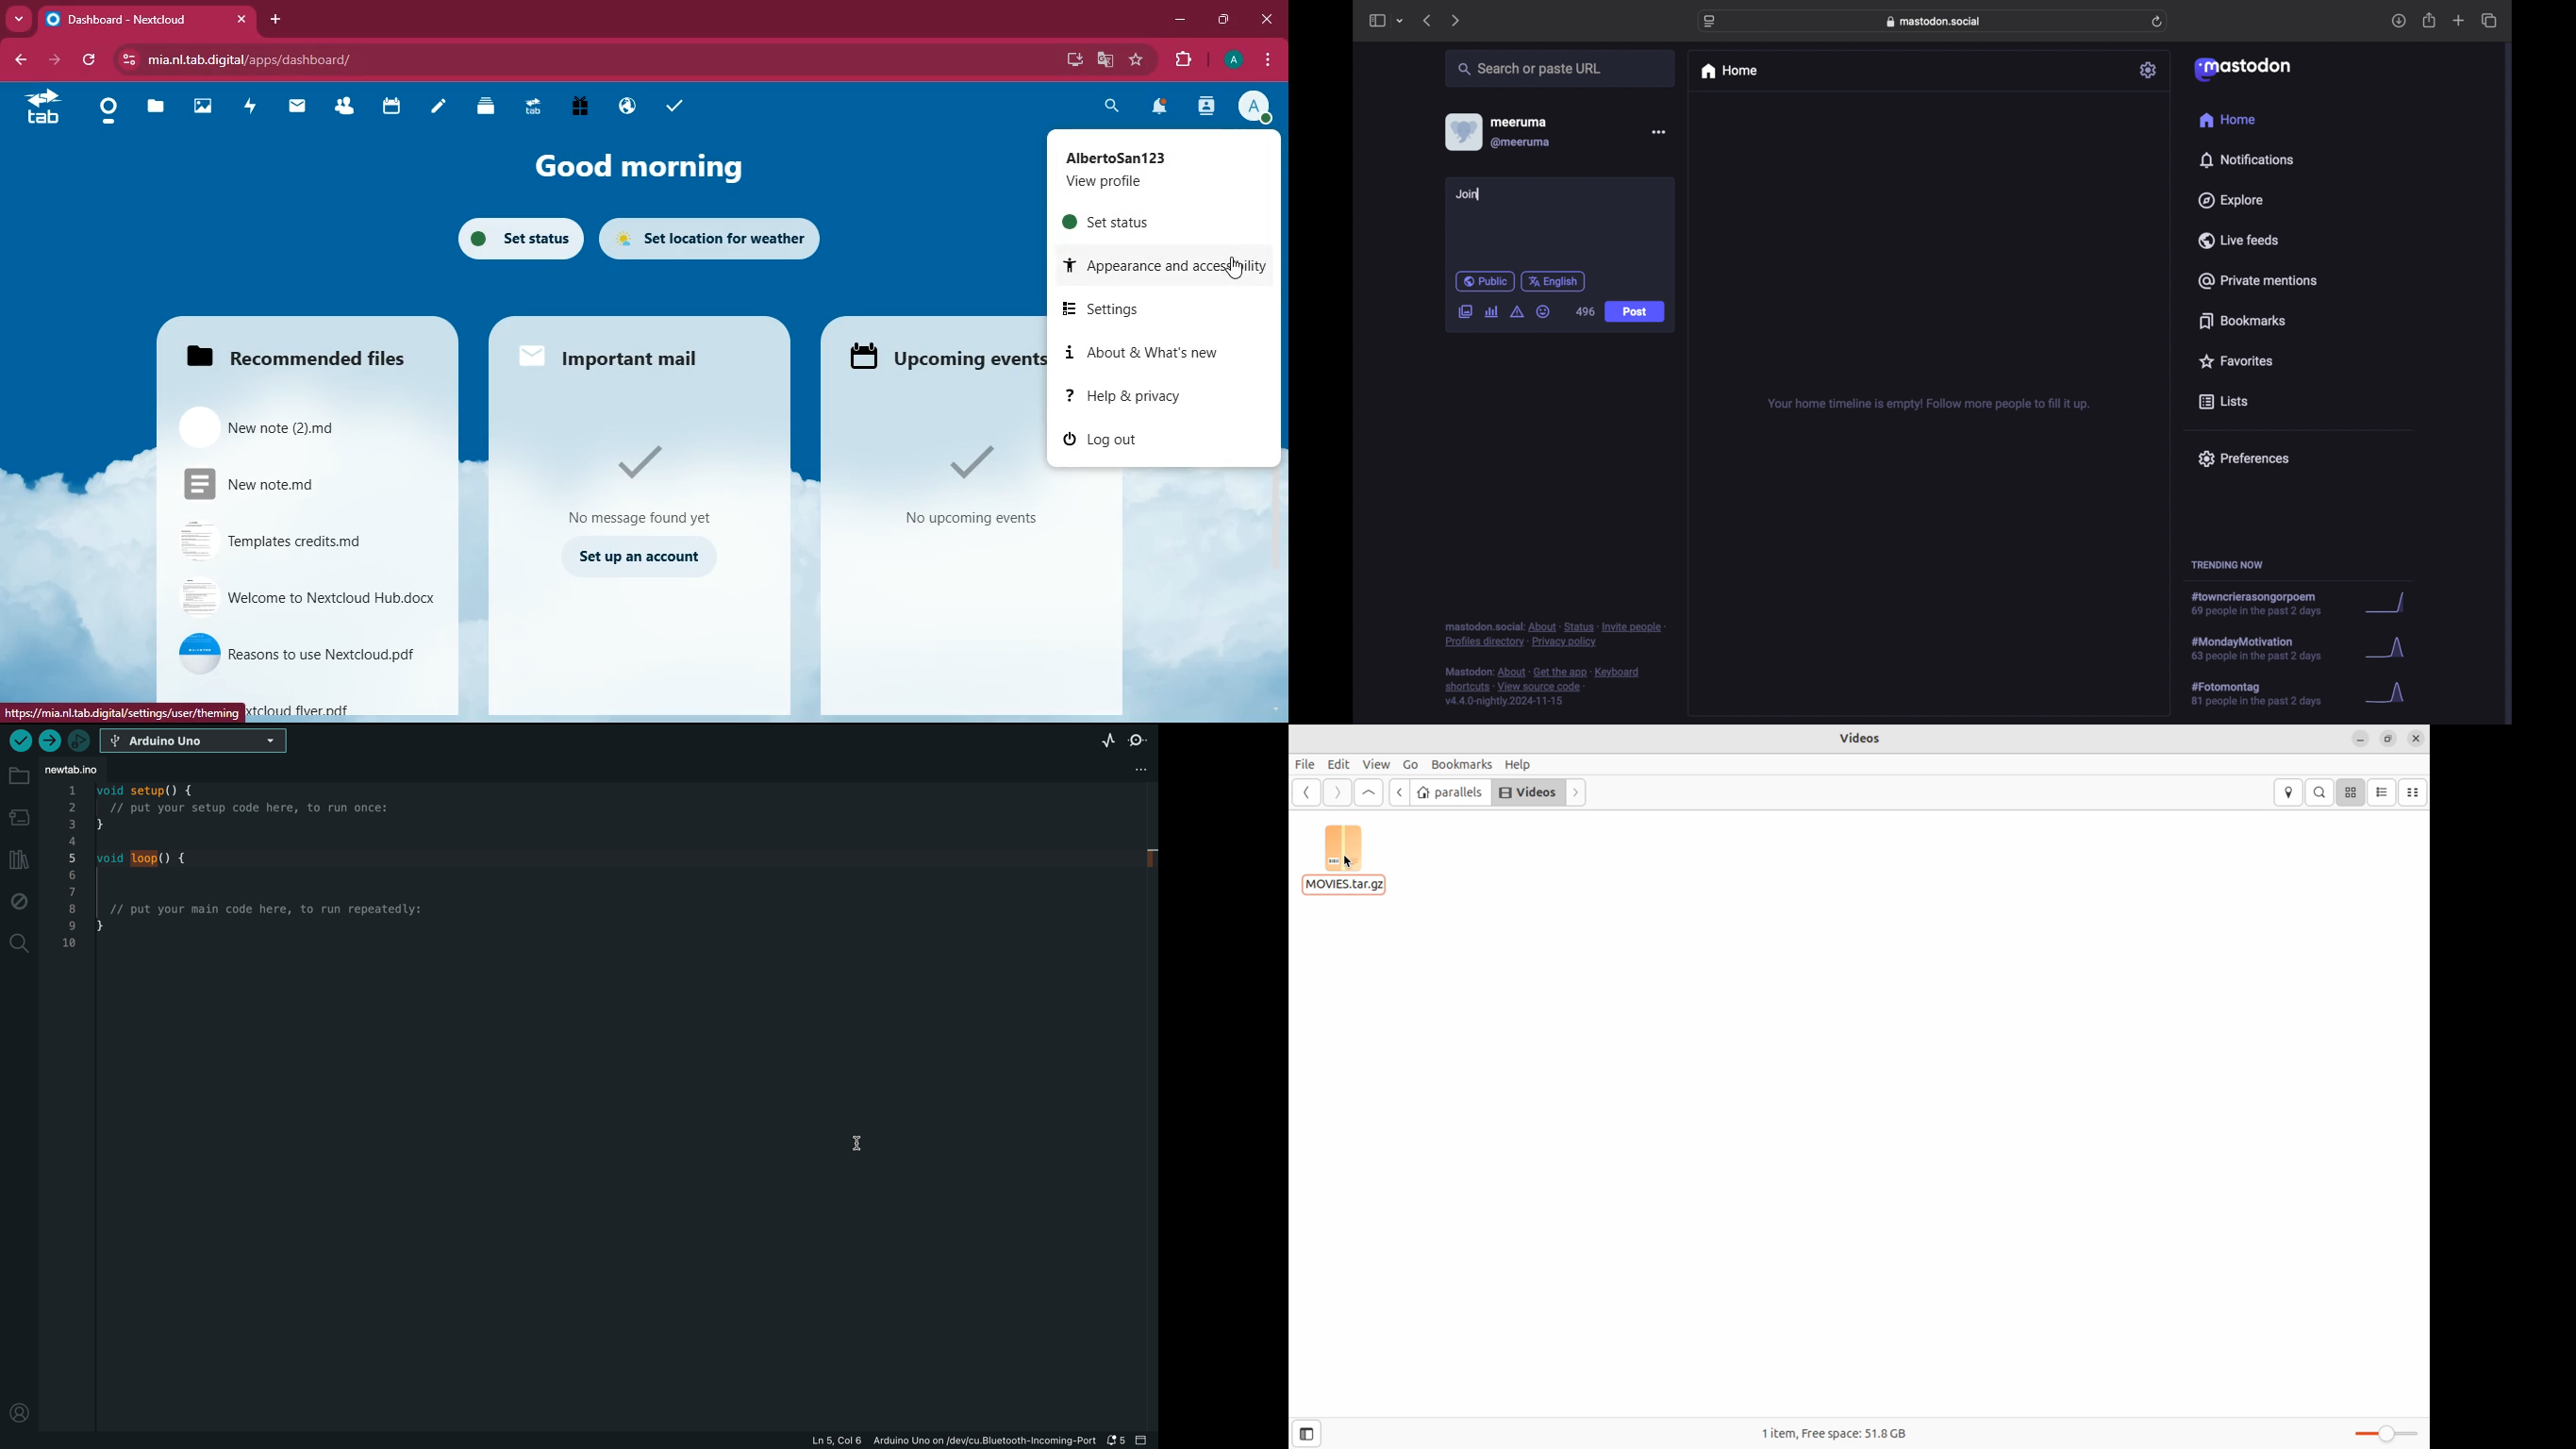  I want to click on appearance, so click(1168, 265).